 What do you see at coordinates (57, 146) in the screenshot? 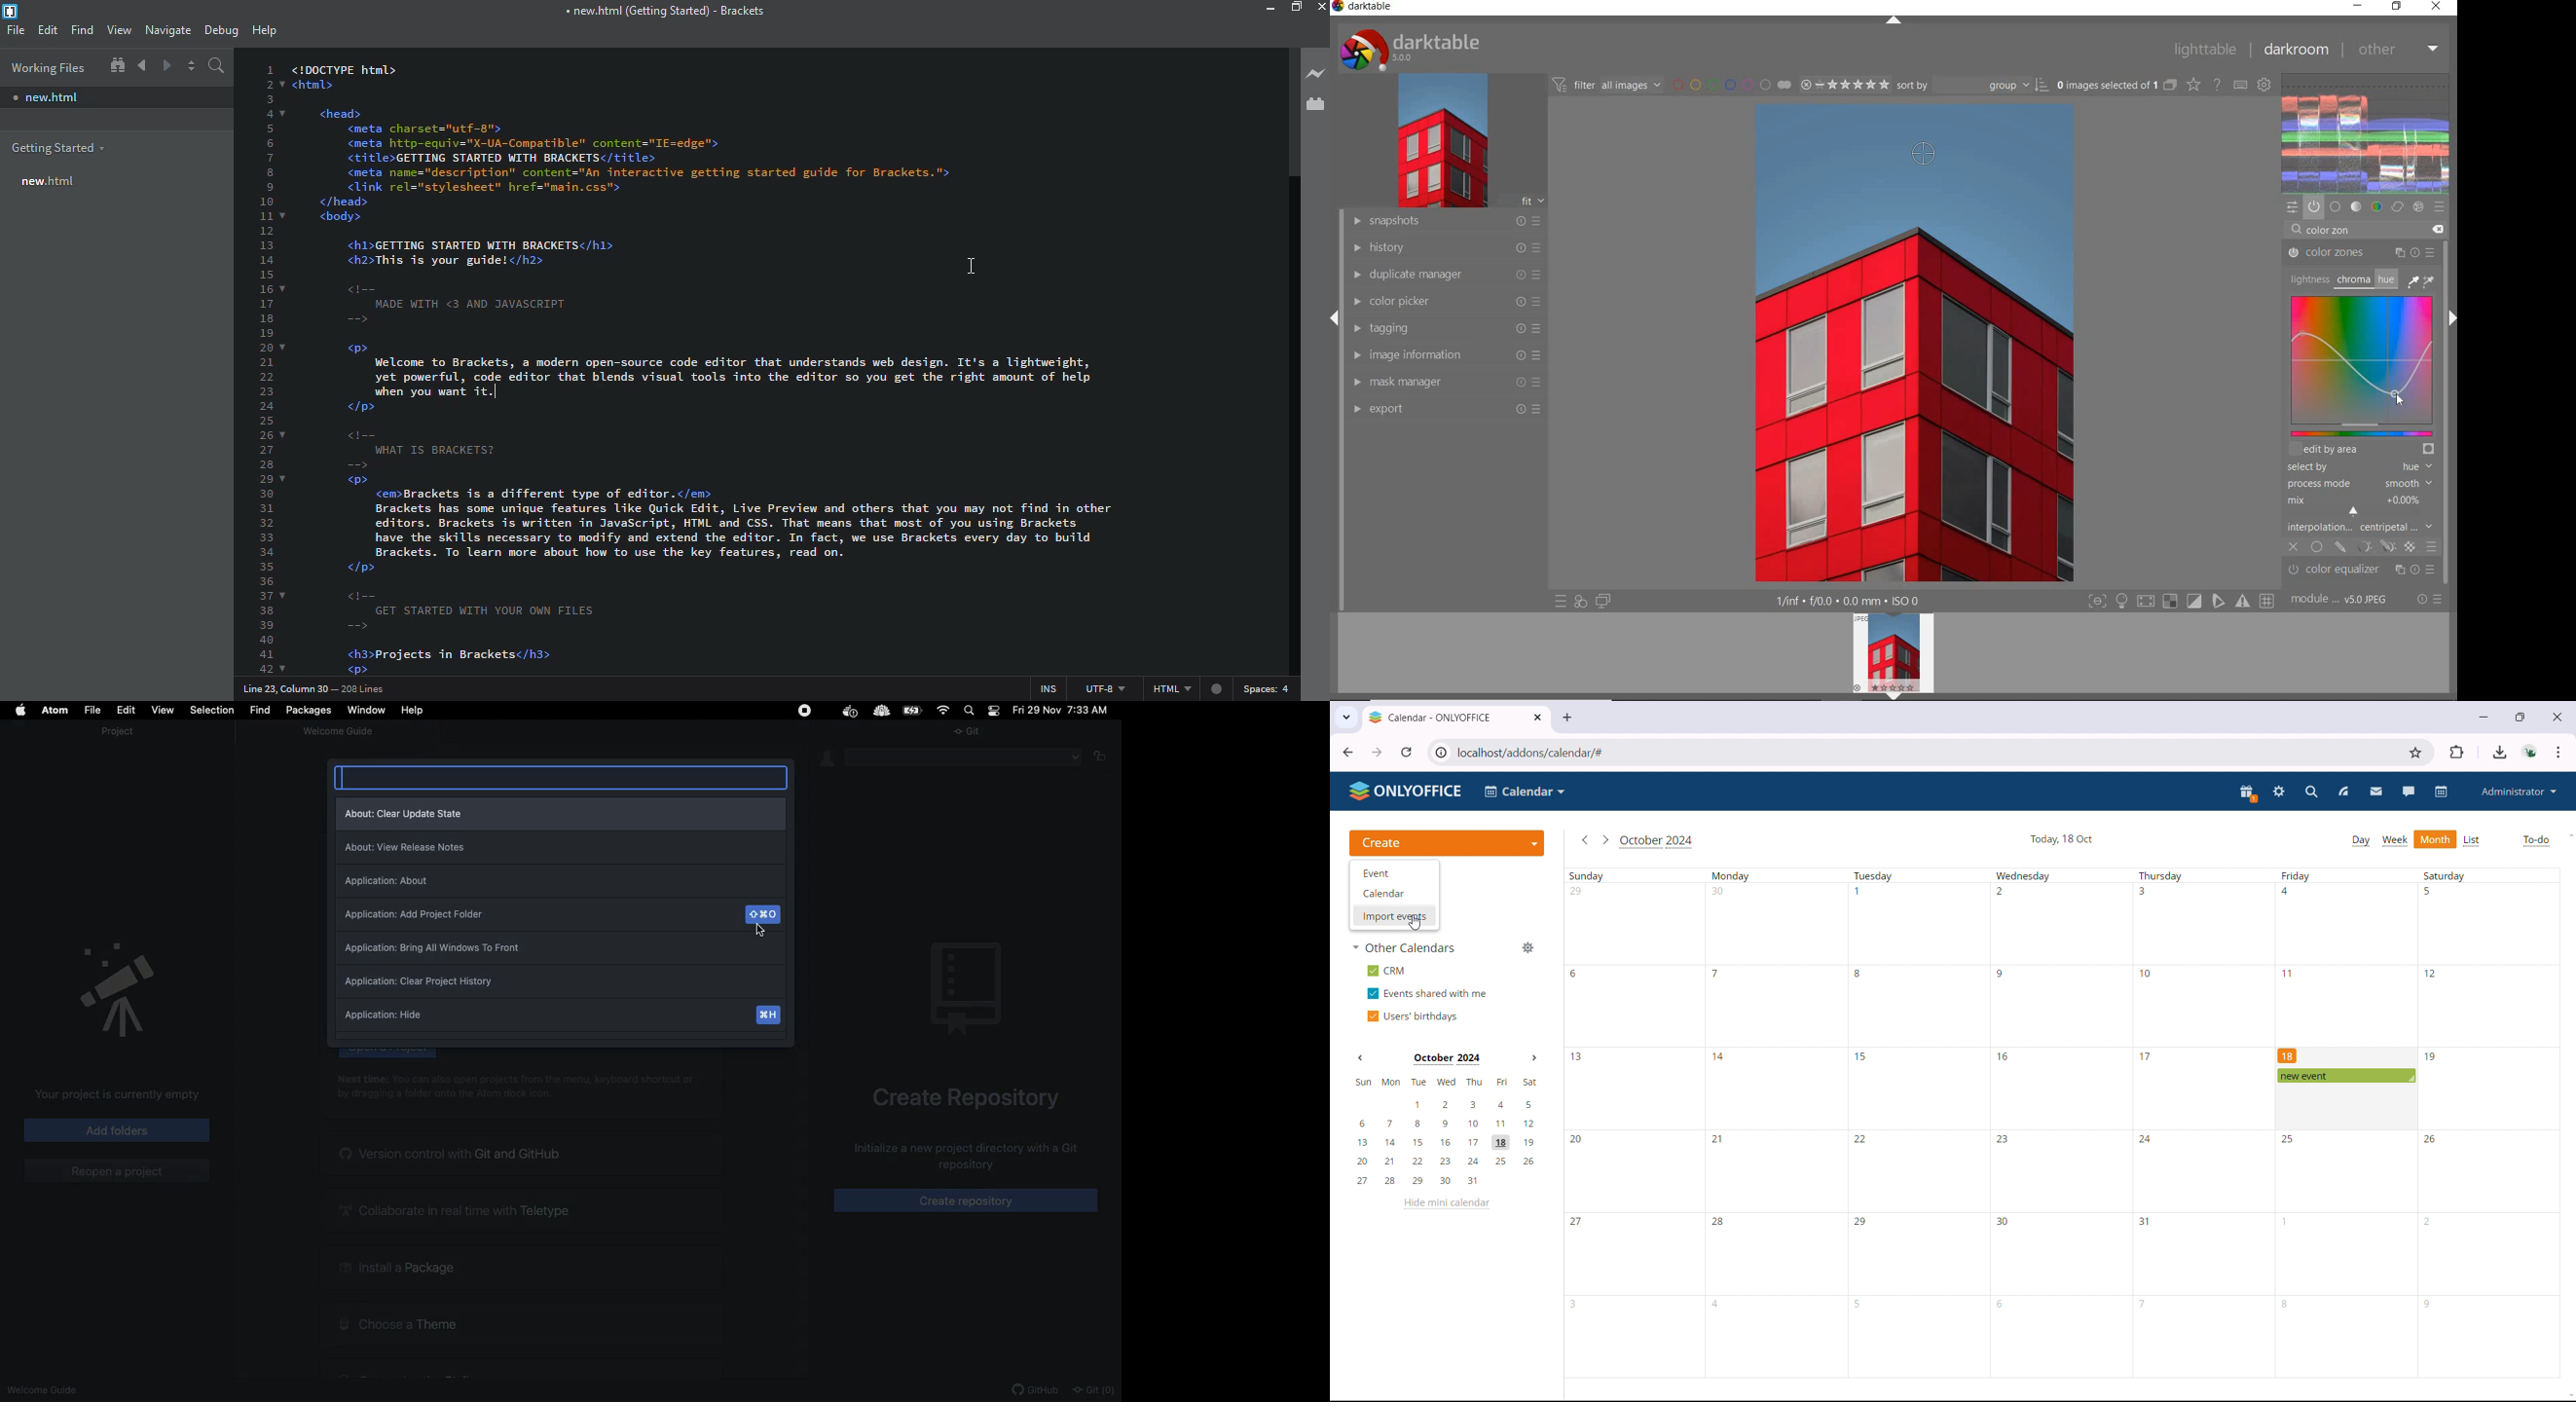
I see `getting started` at bounding box center [57, 146].